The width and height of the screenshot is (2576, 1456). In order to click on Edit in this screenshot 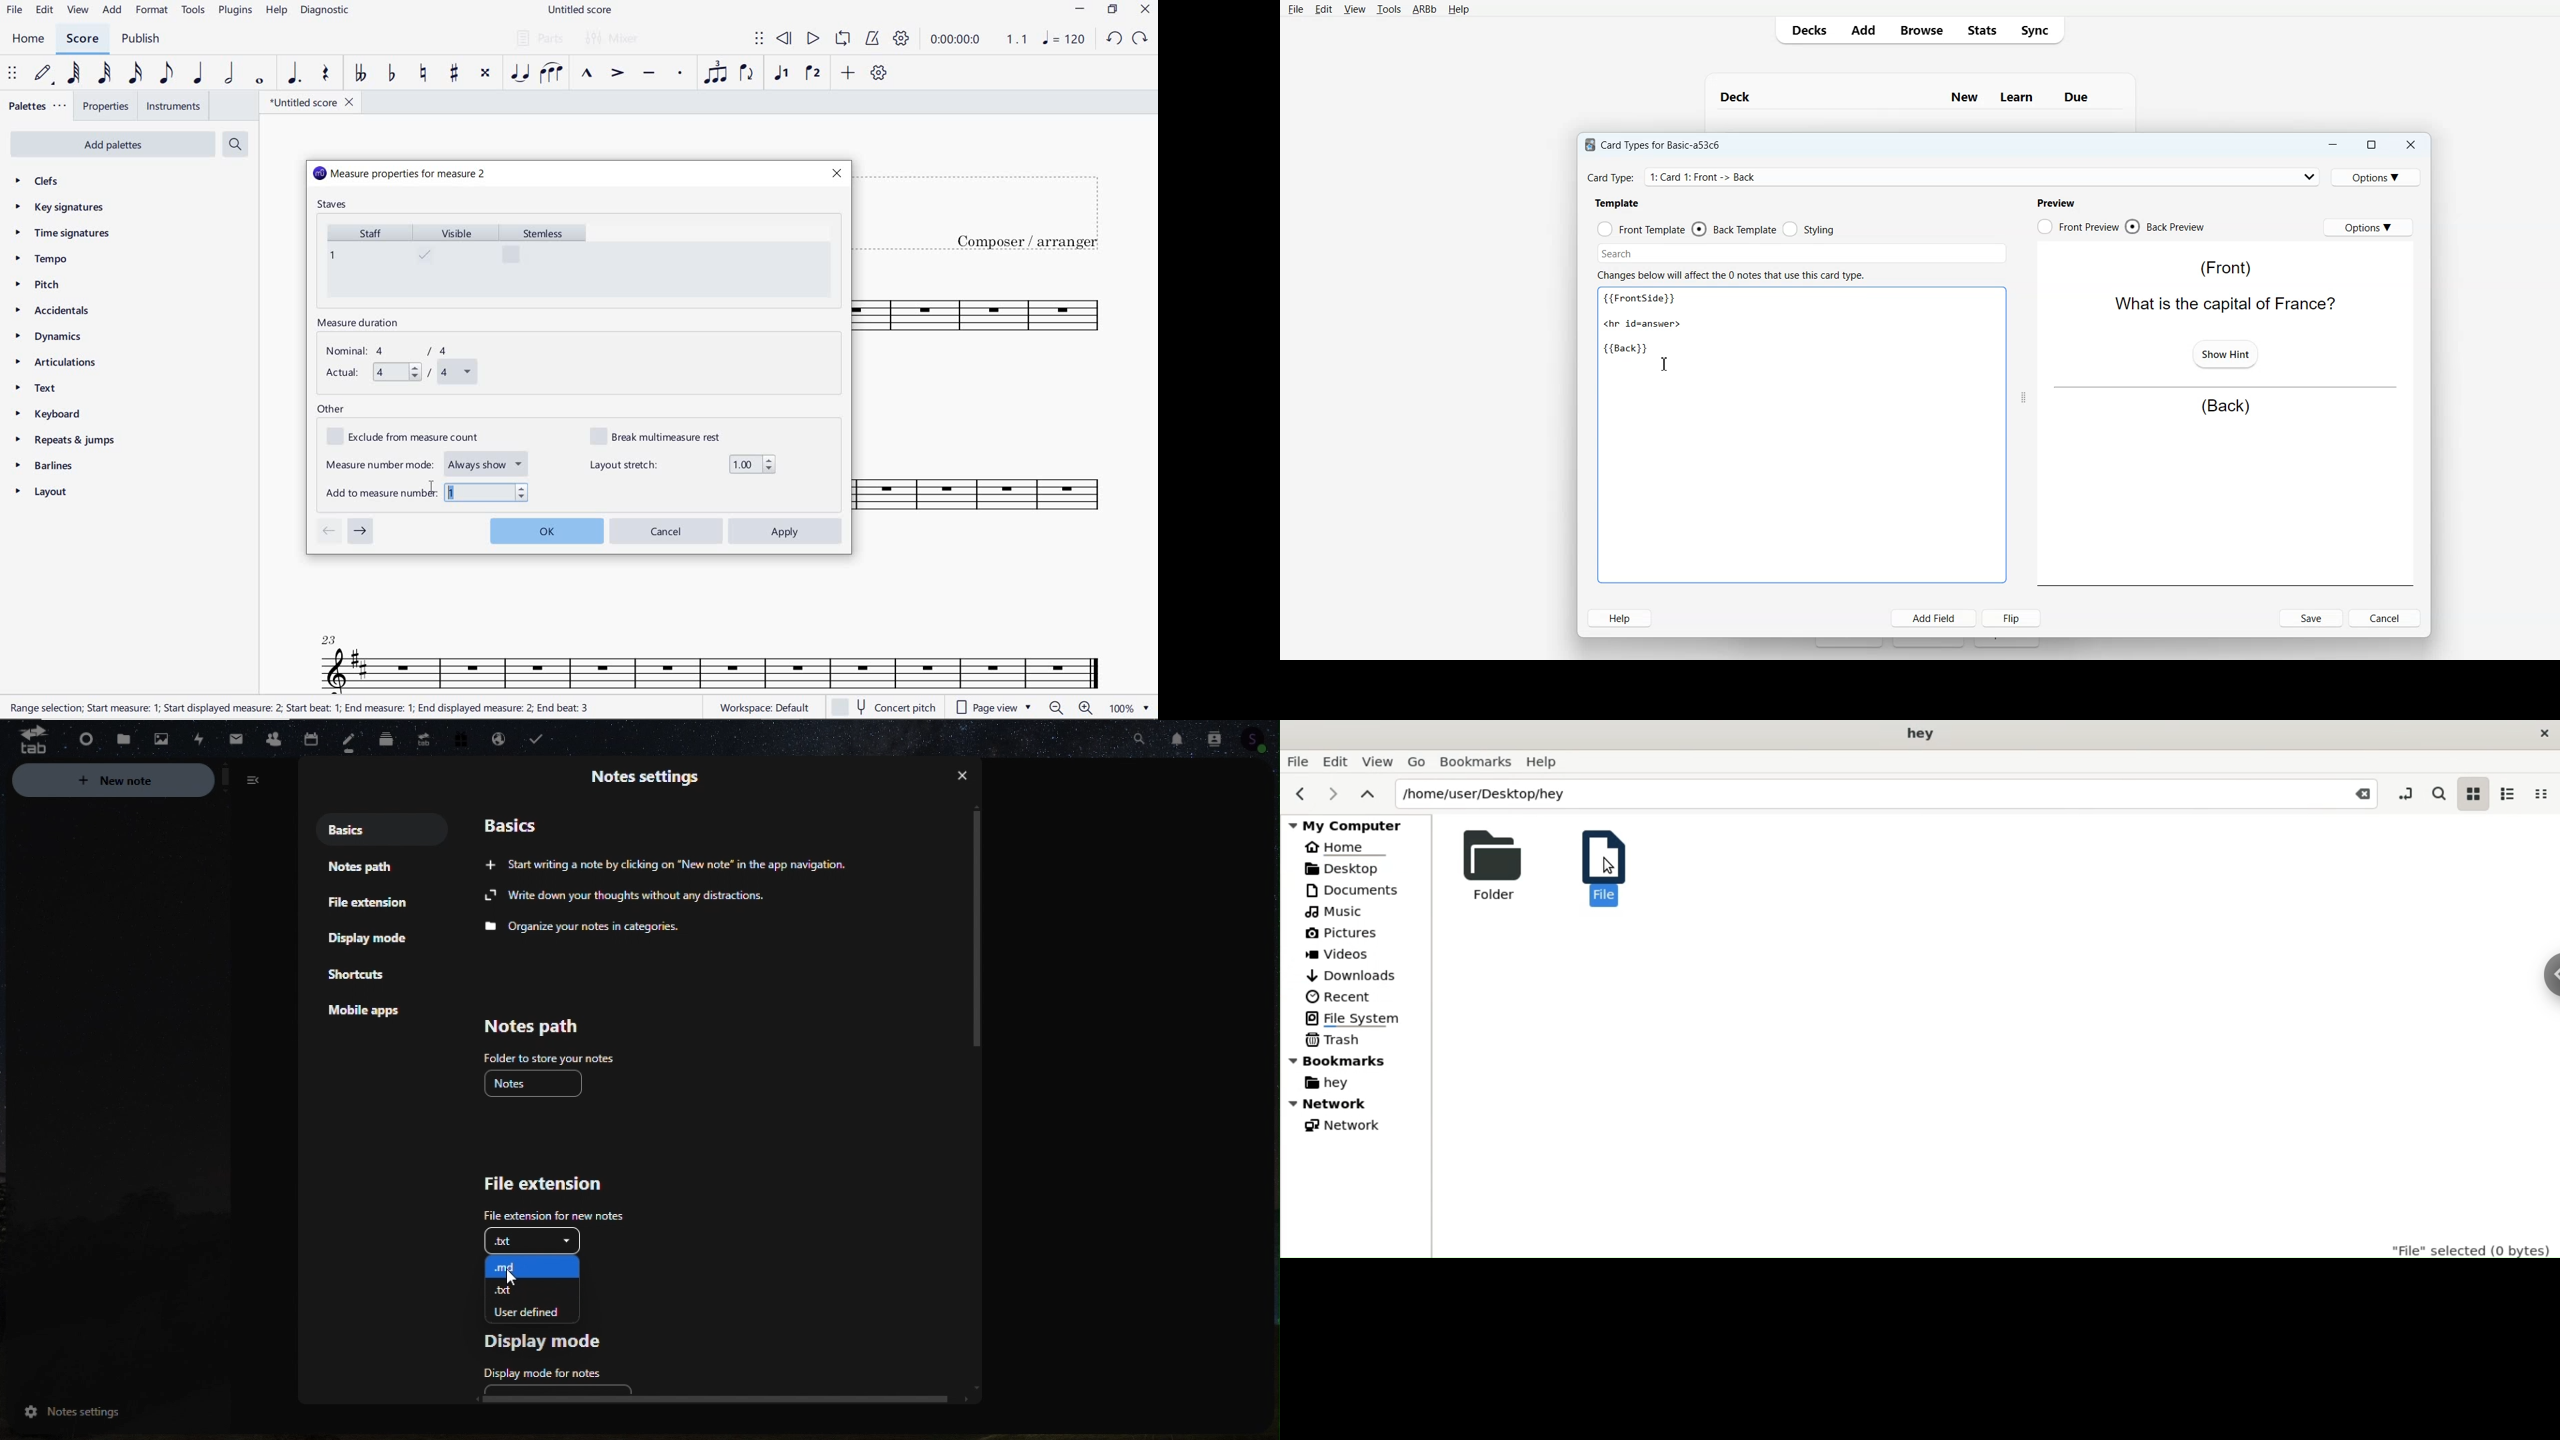, I will do `click(1324, 9)`.